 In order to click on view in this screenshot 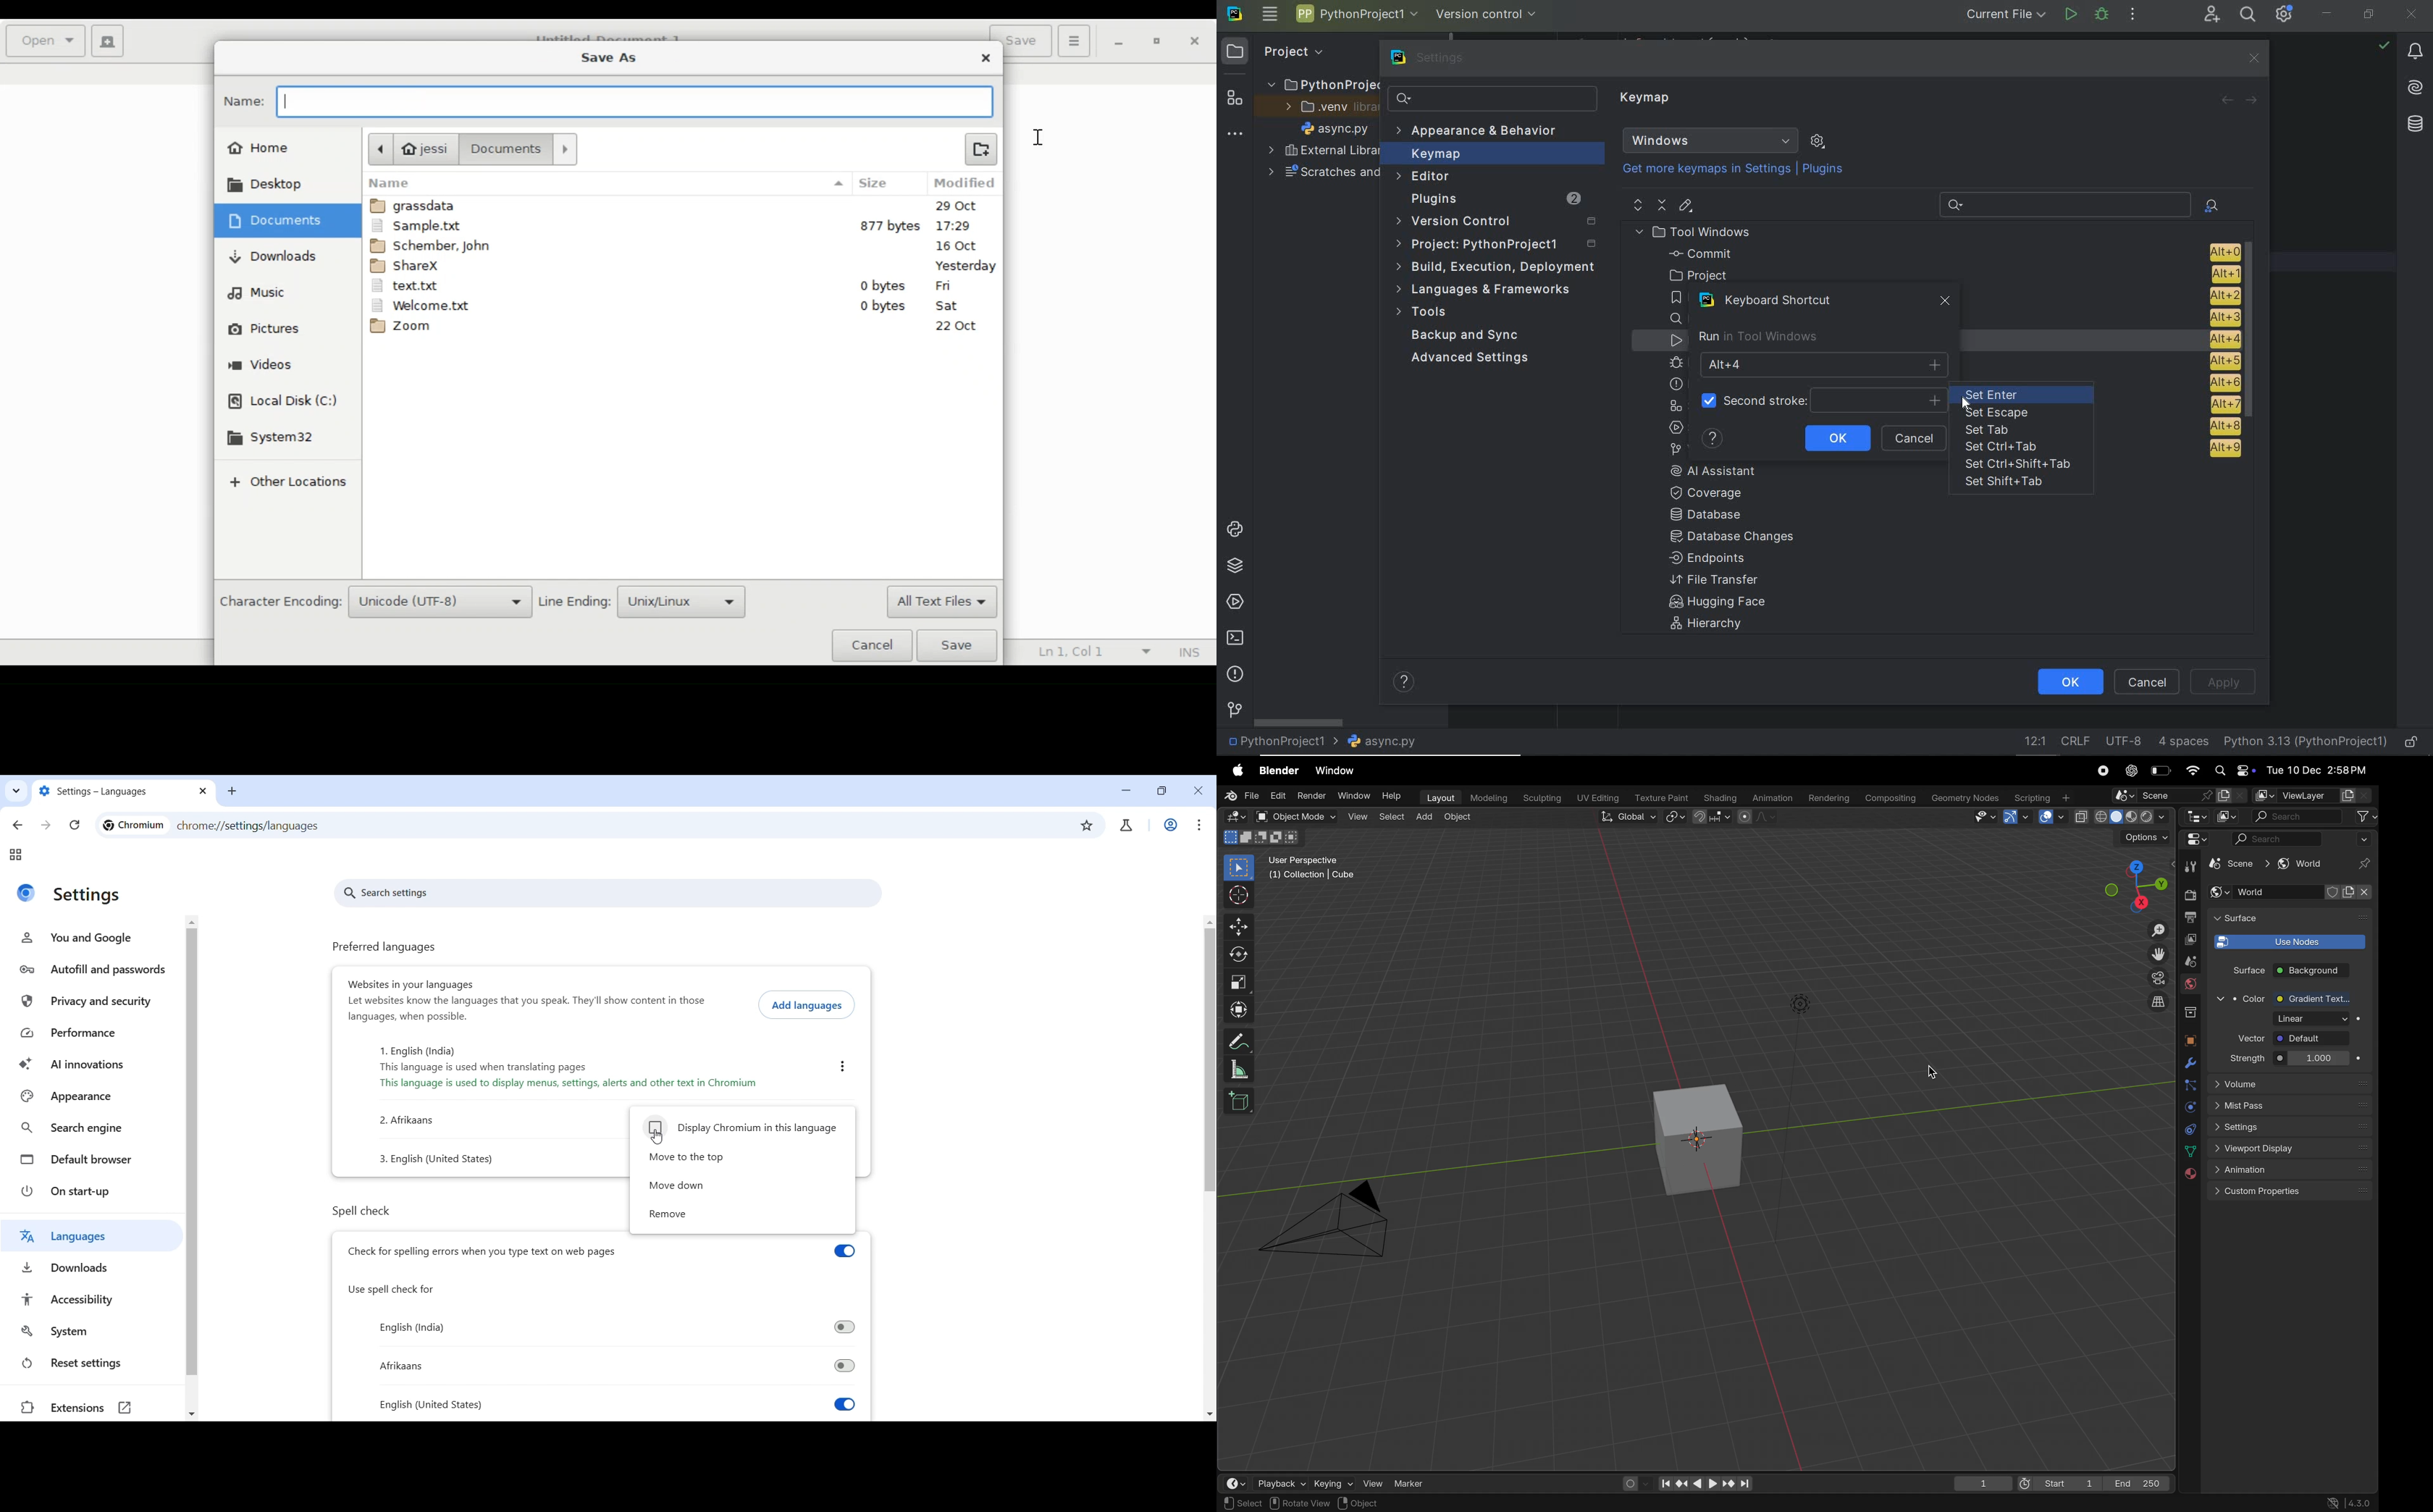, I will do `click(1362, 1502)`.